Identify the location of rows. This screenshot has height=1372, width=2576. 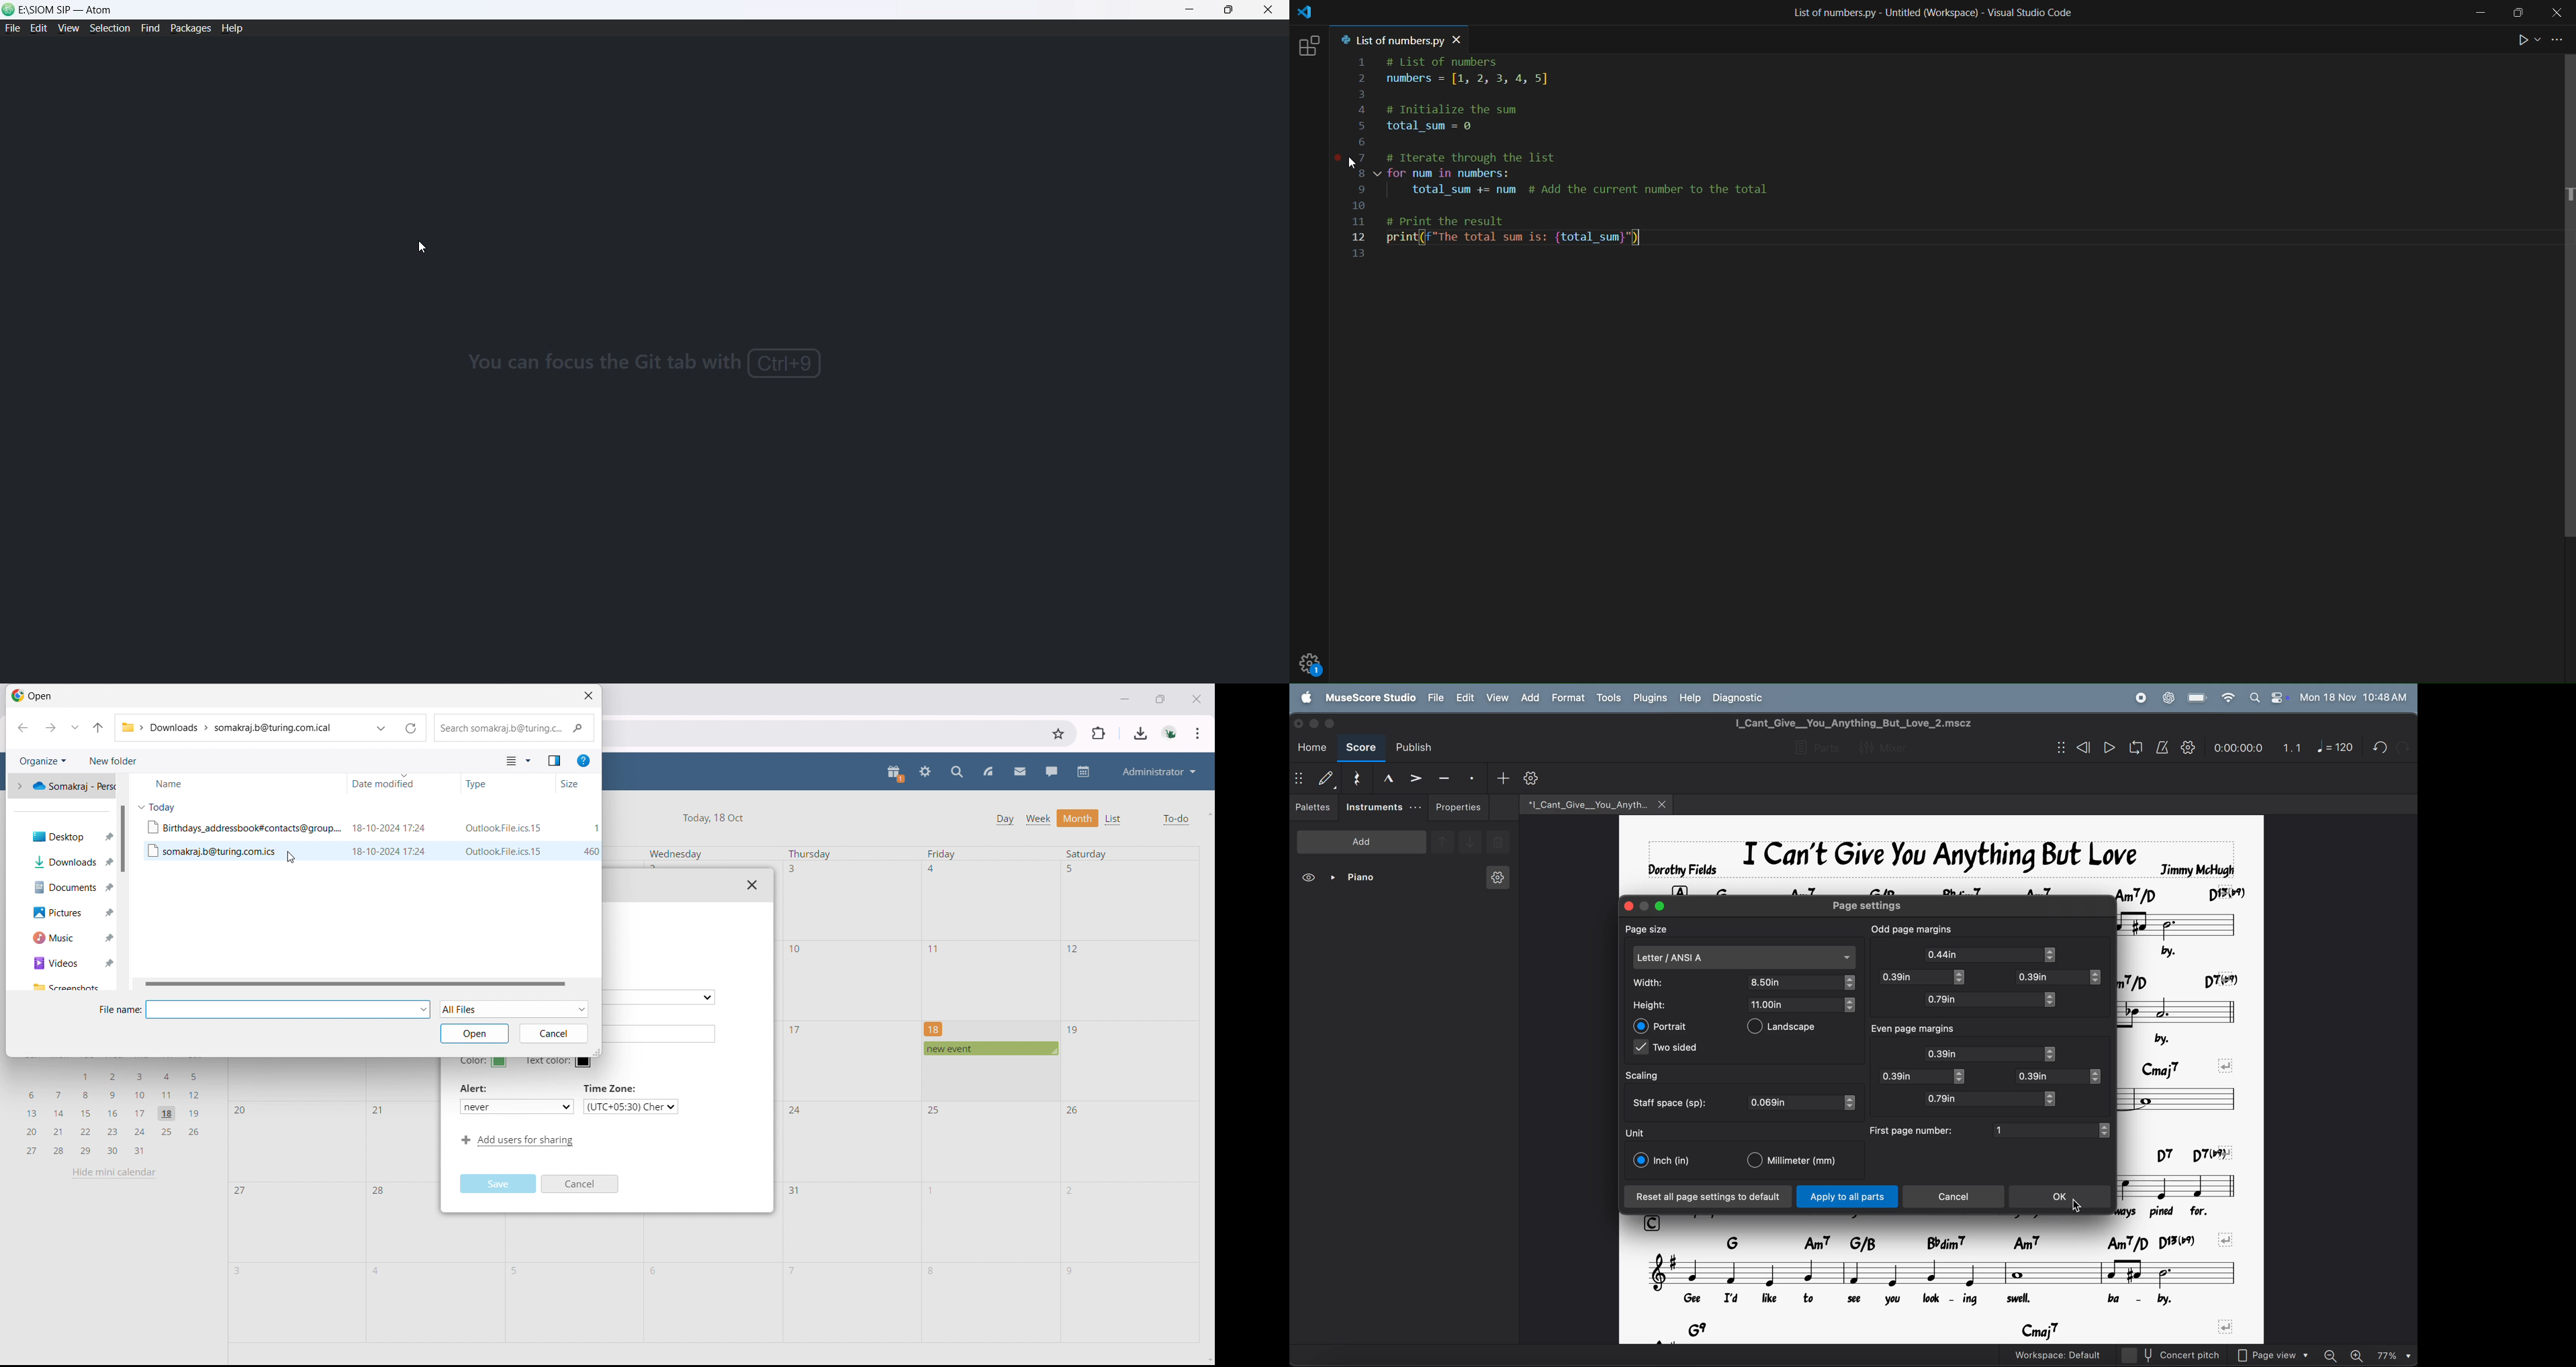
(1679, 887).